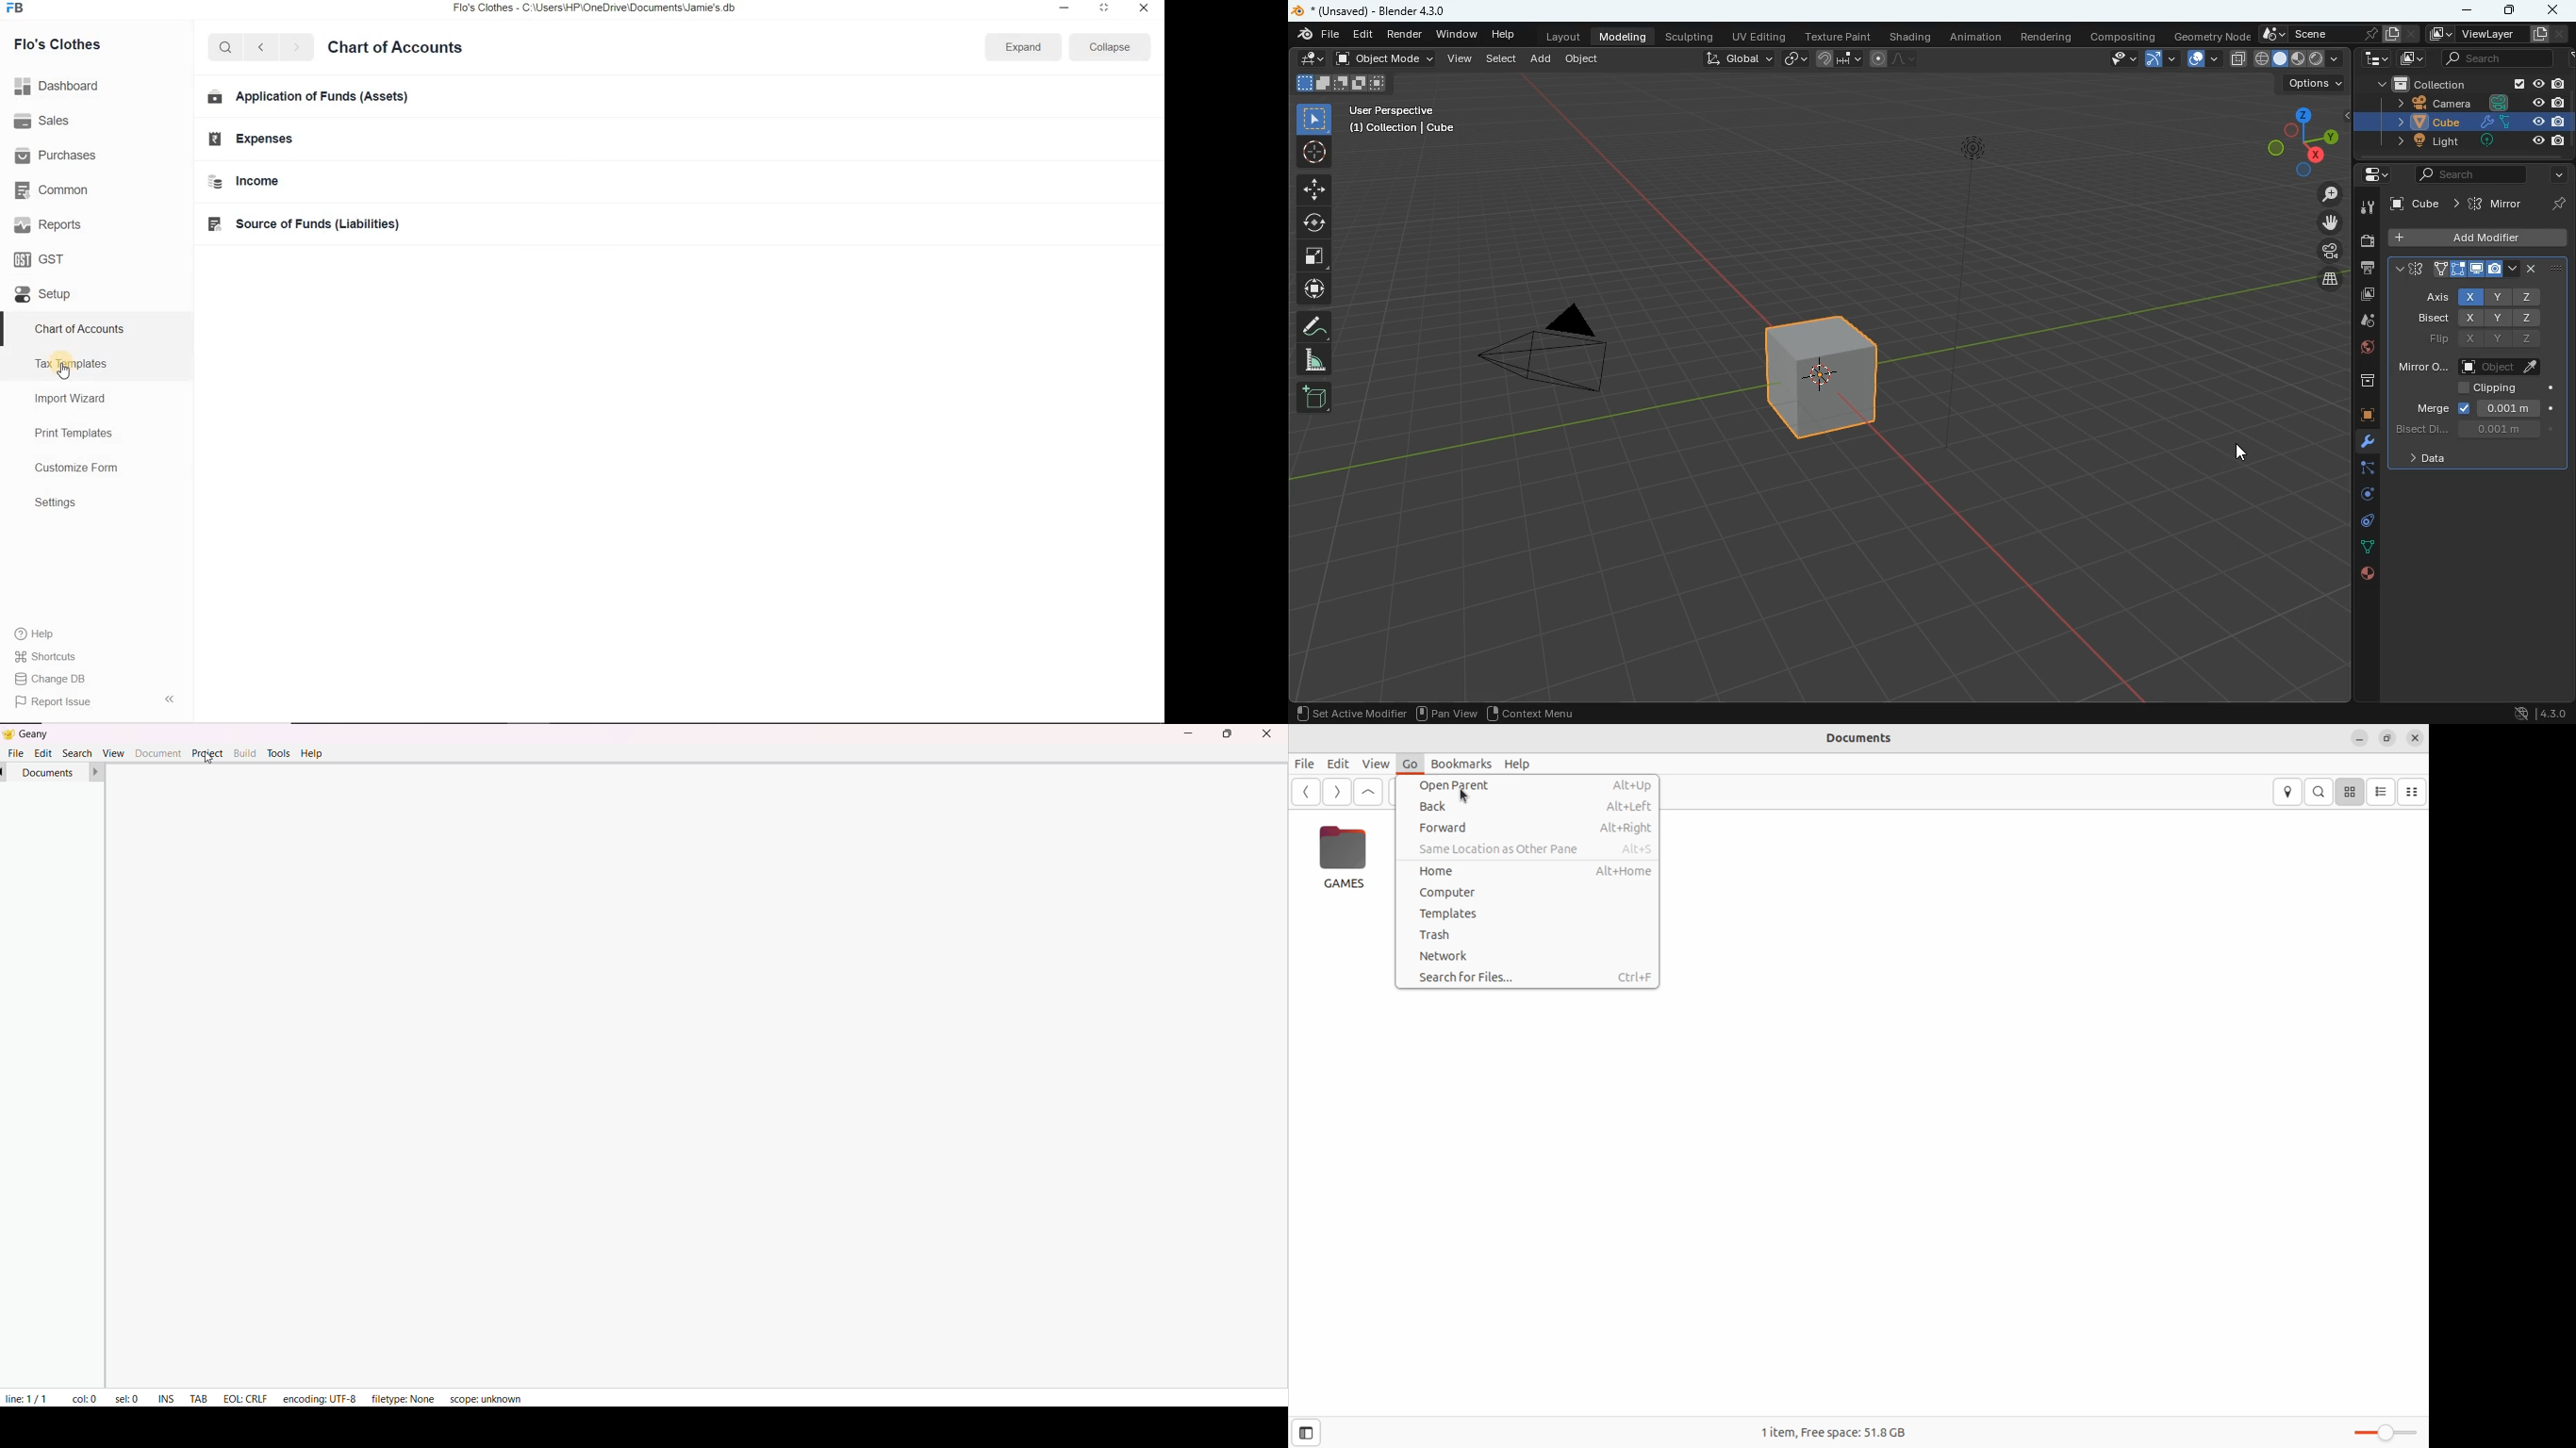 The height and width of the screenshot is (1456, 2576). Describe the element at coordinates (2159, 59) in the screenshot. I see `arrow` at that location.